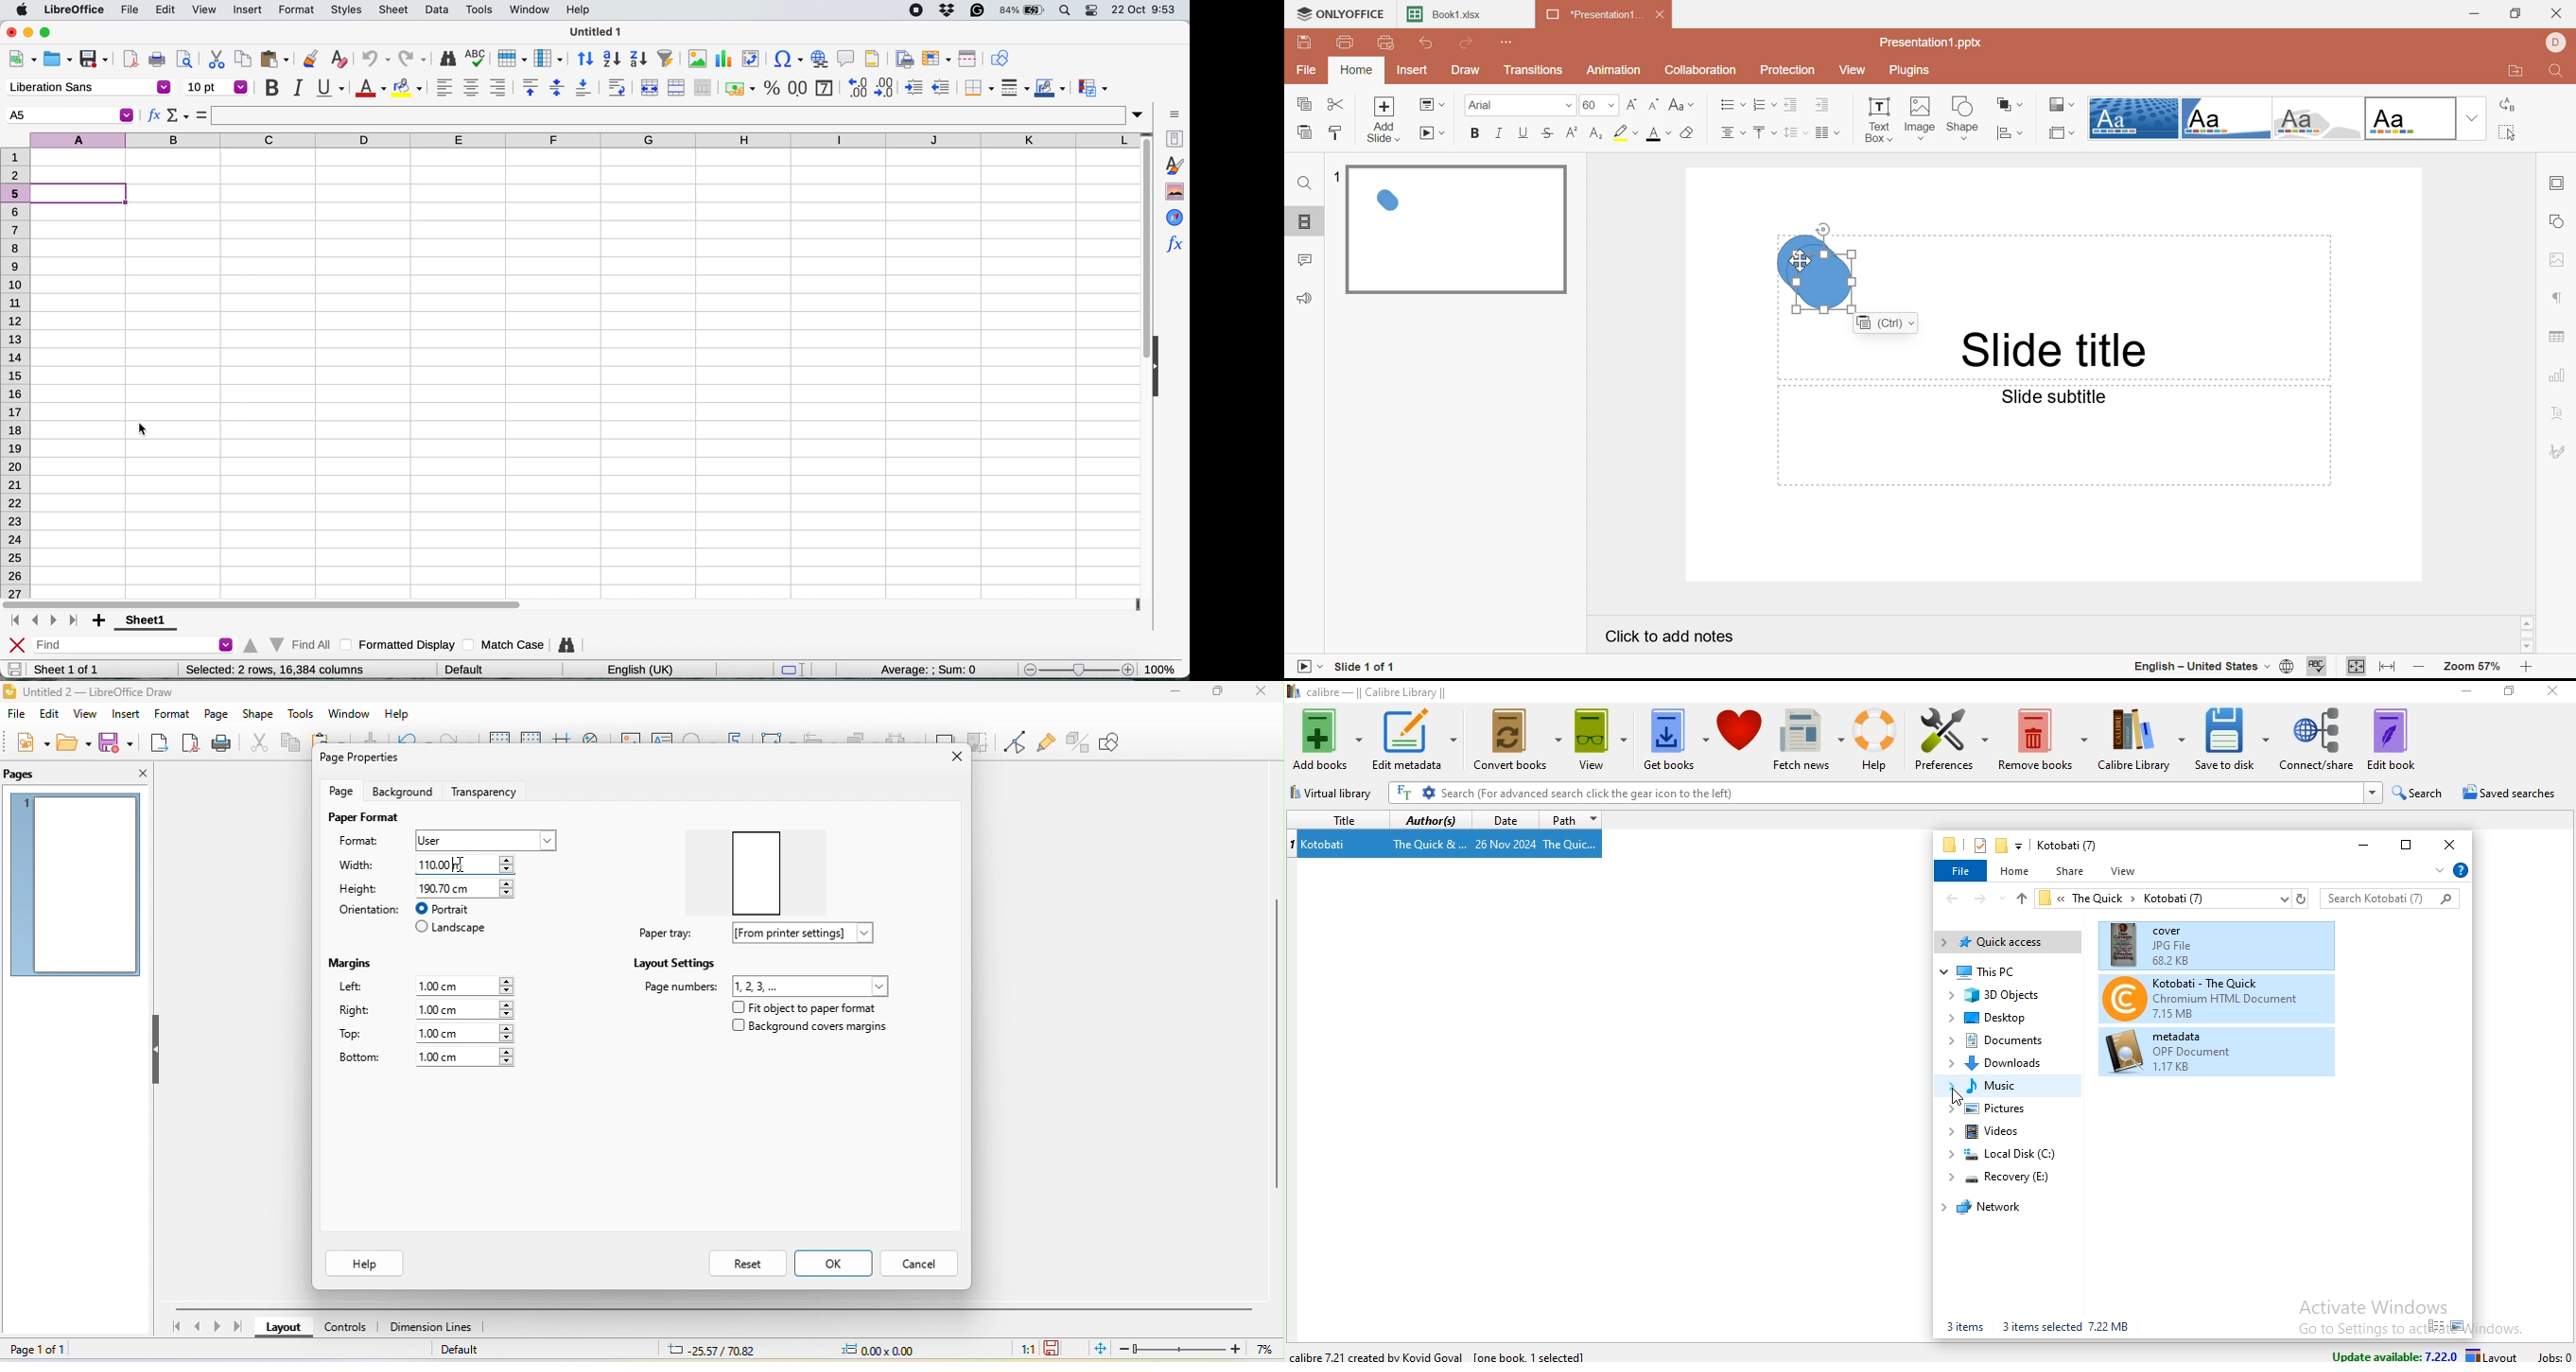 Image resolution: width=2576 pixels, height=1372 pixels. What do you see at coordinates (1305, 186) in the screenshot?
I see `Find` at bounding box center [1305, 186].